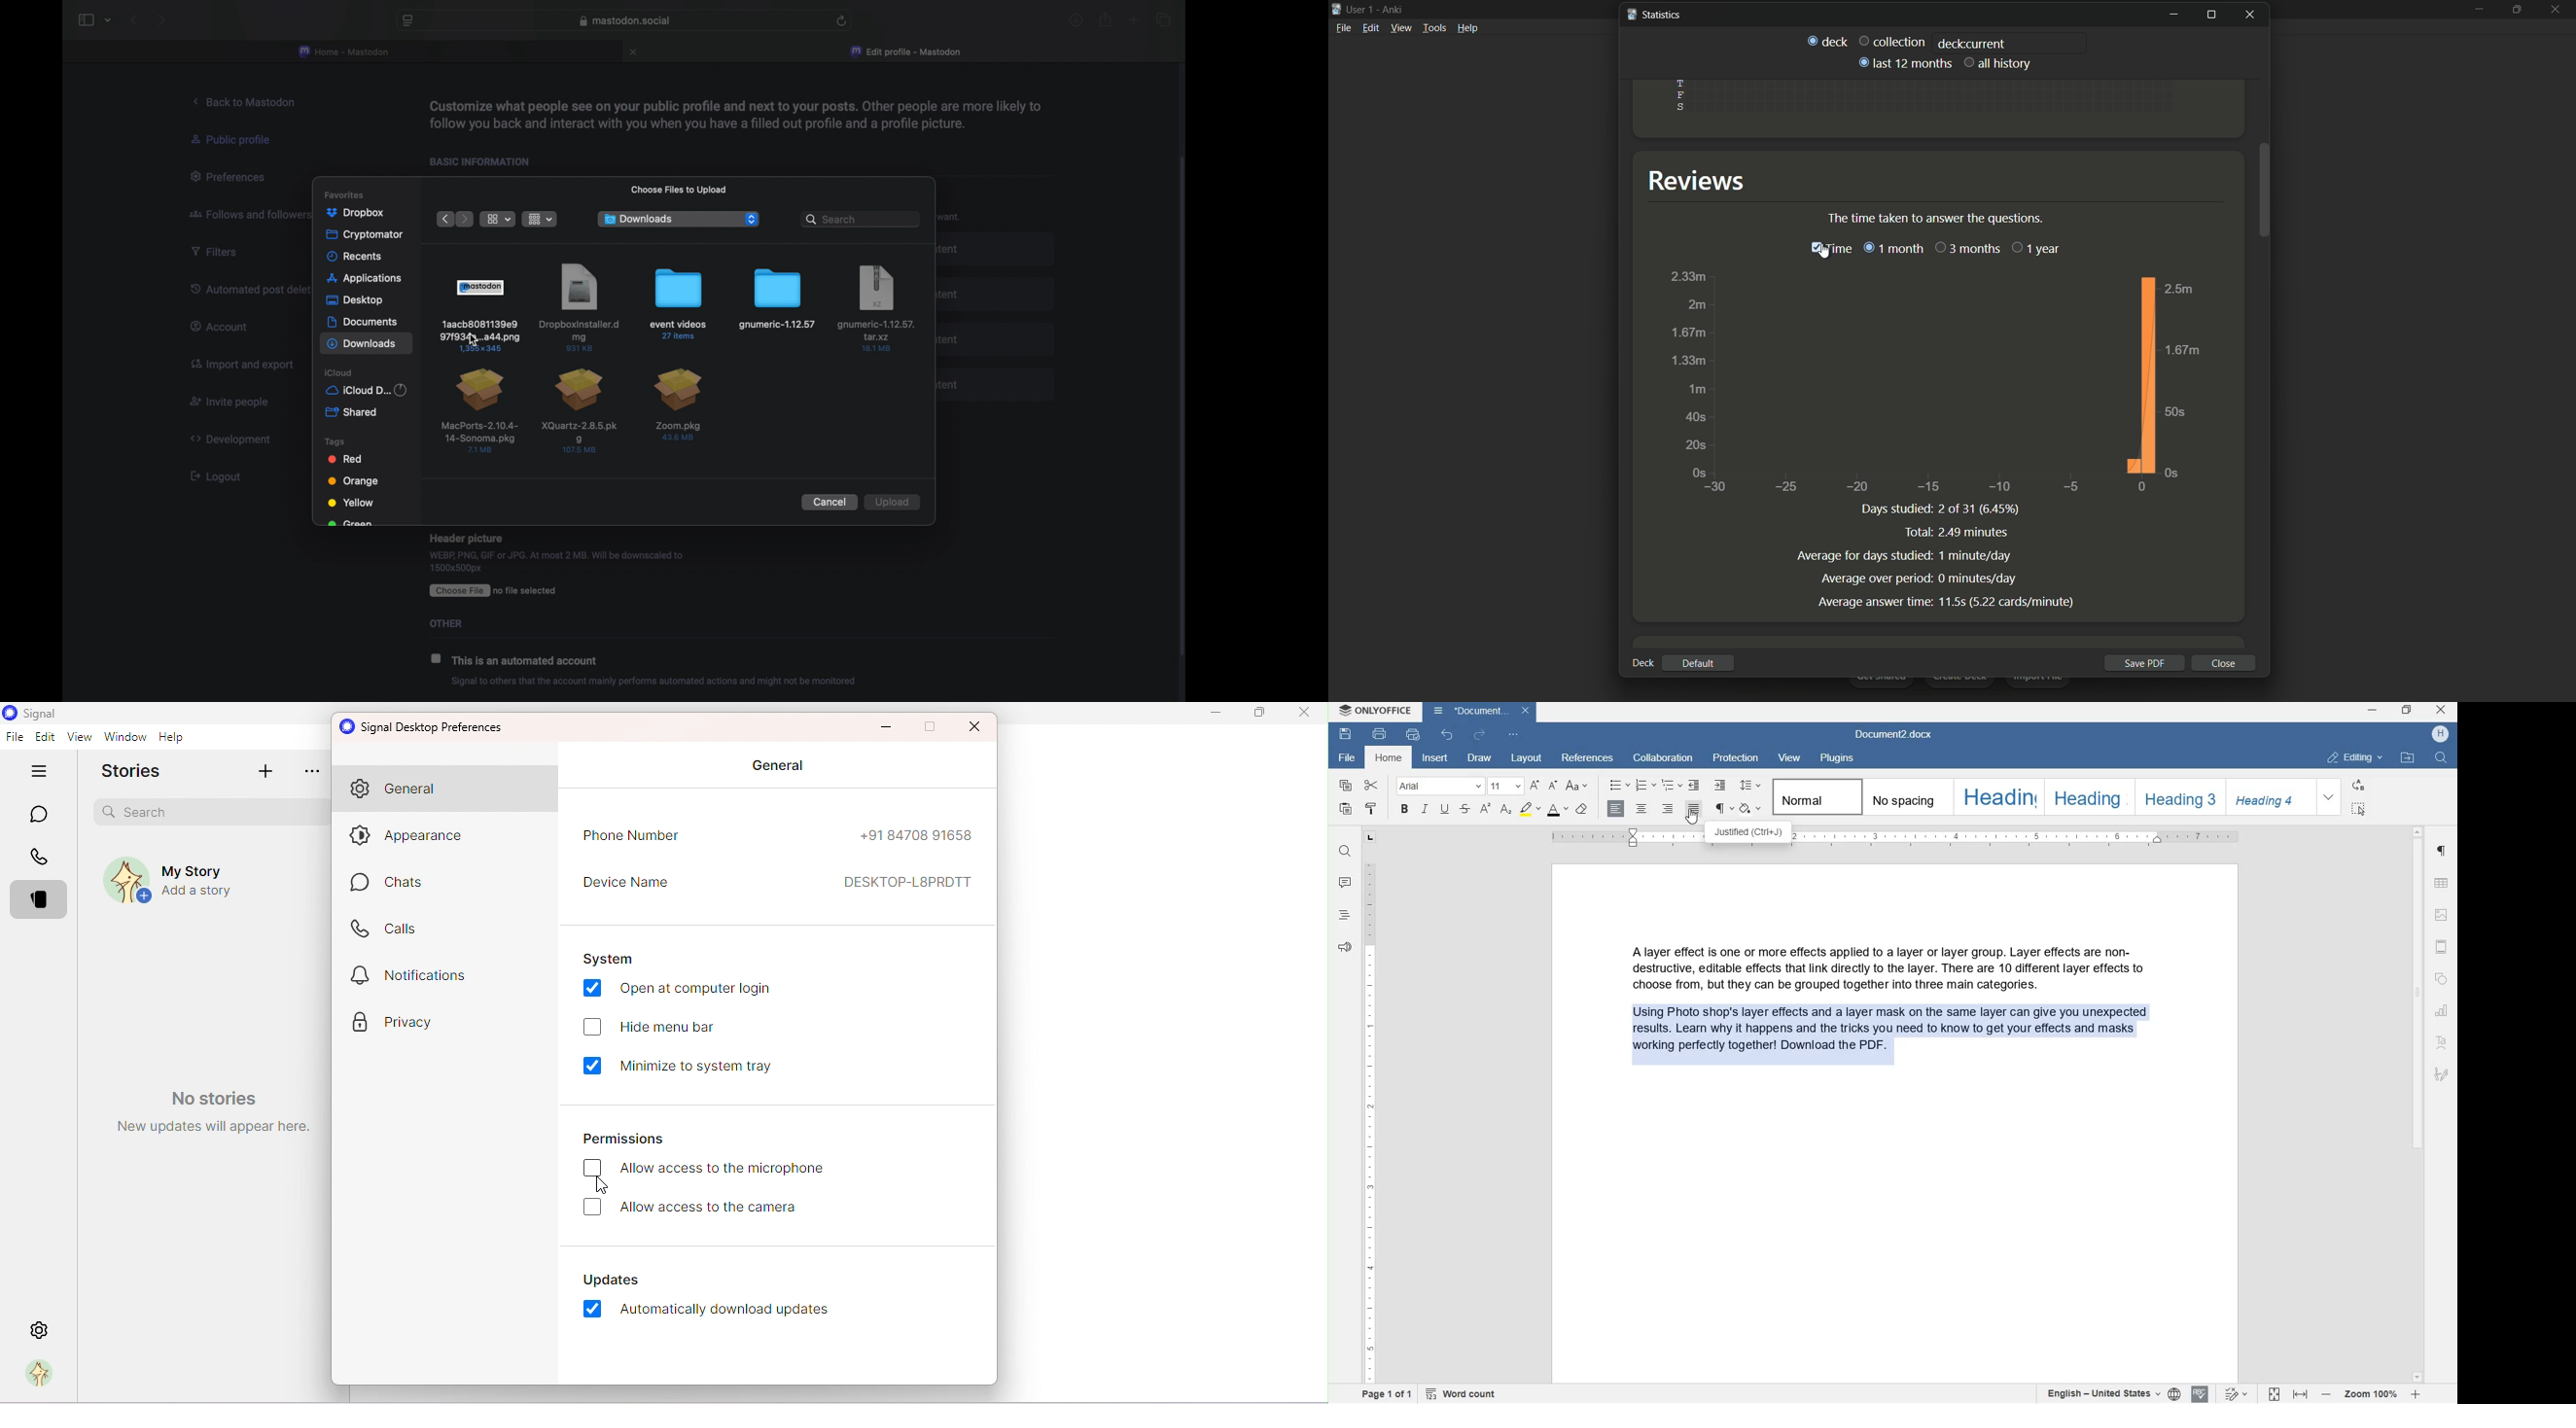 The height and width of the screenshot is (1428, 2576). What do you see at coordinates (362, 322) in the screenshot?
I see `documents` at bounding box center [362, 322].